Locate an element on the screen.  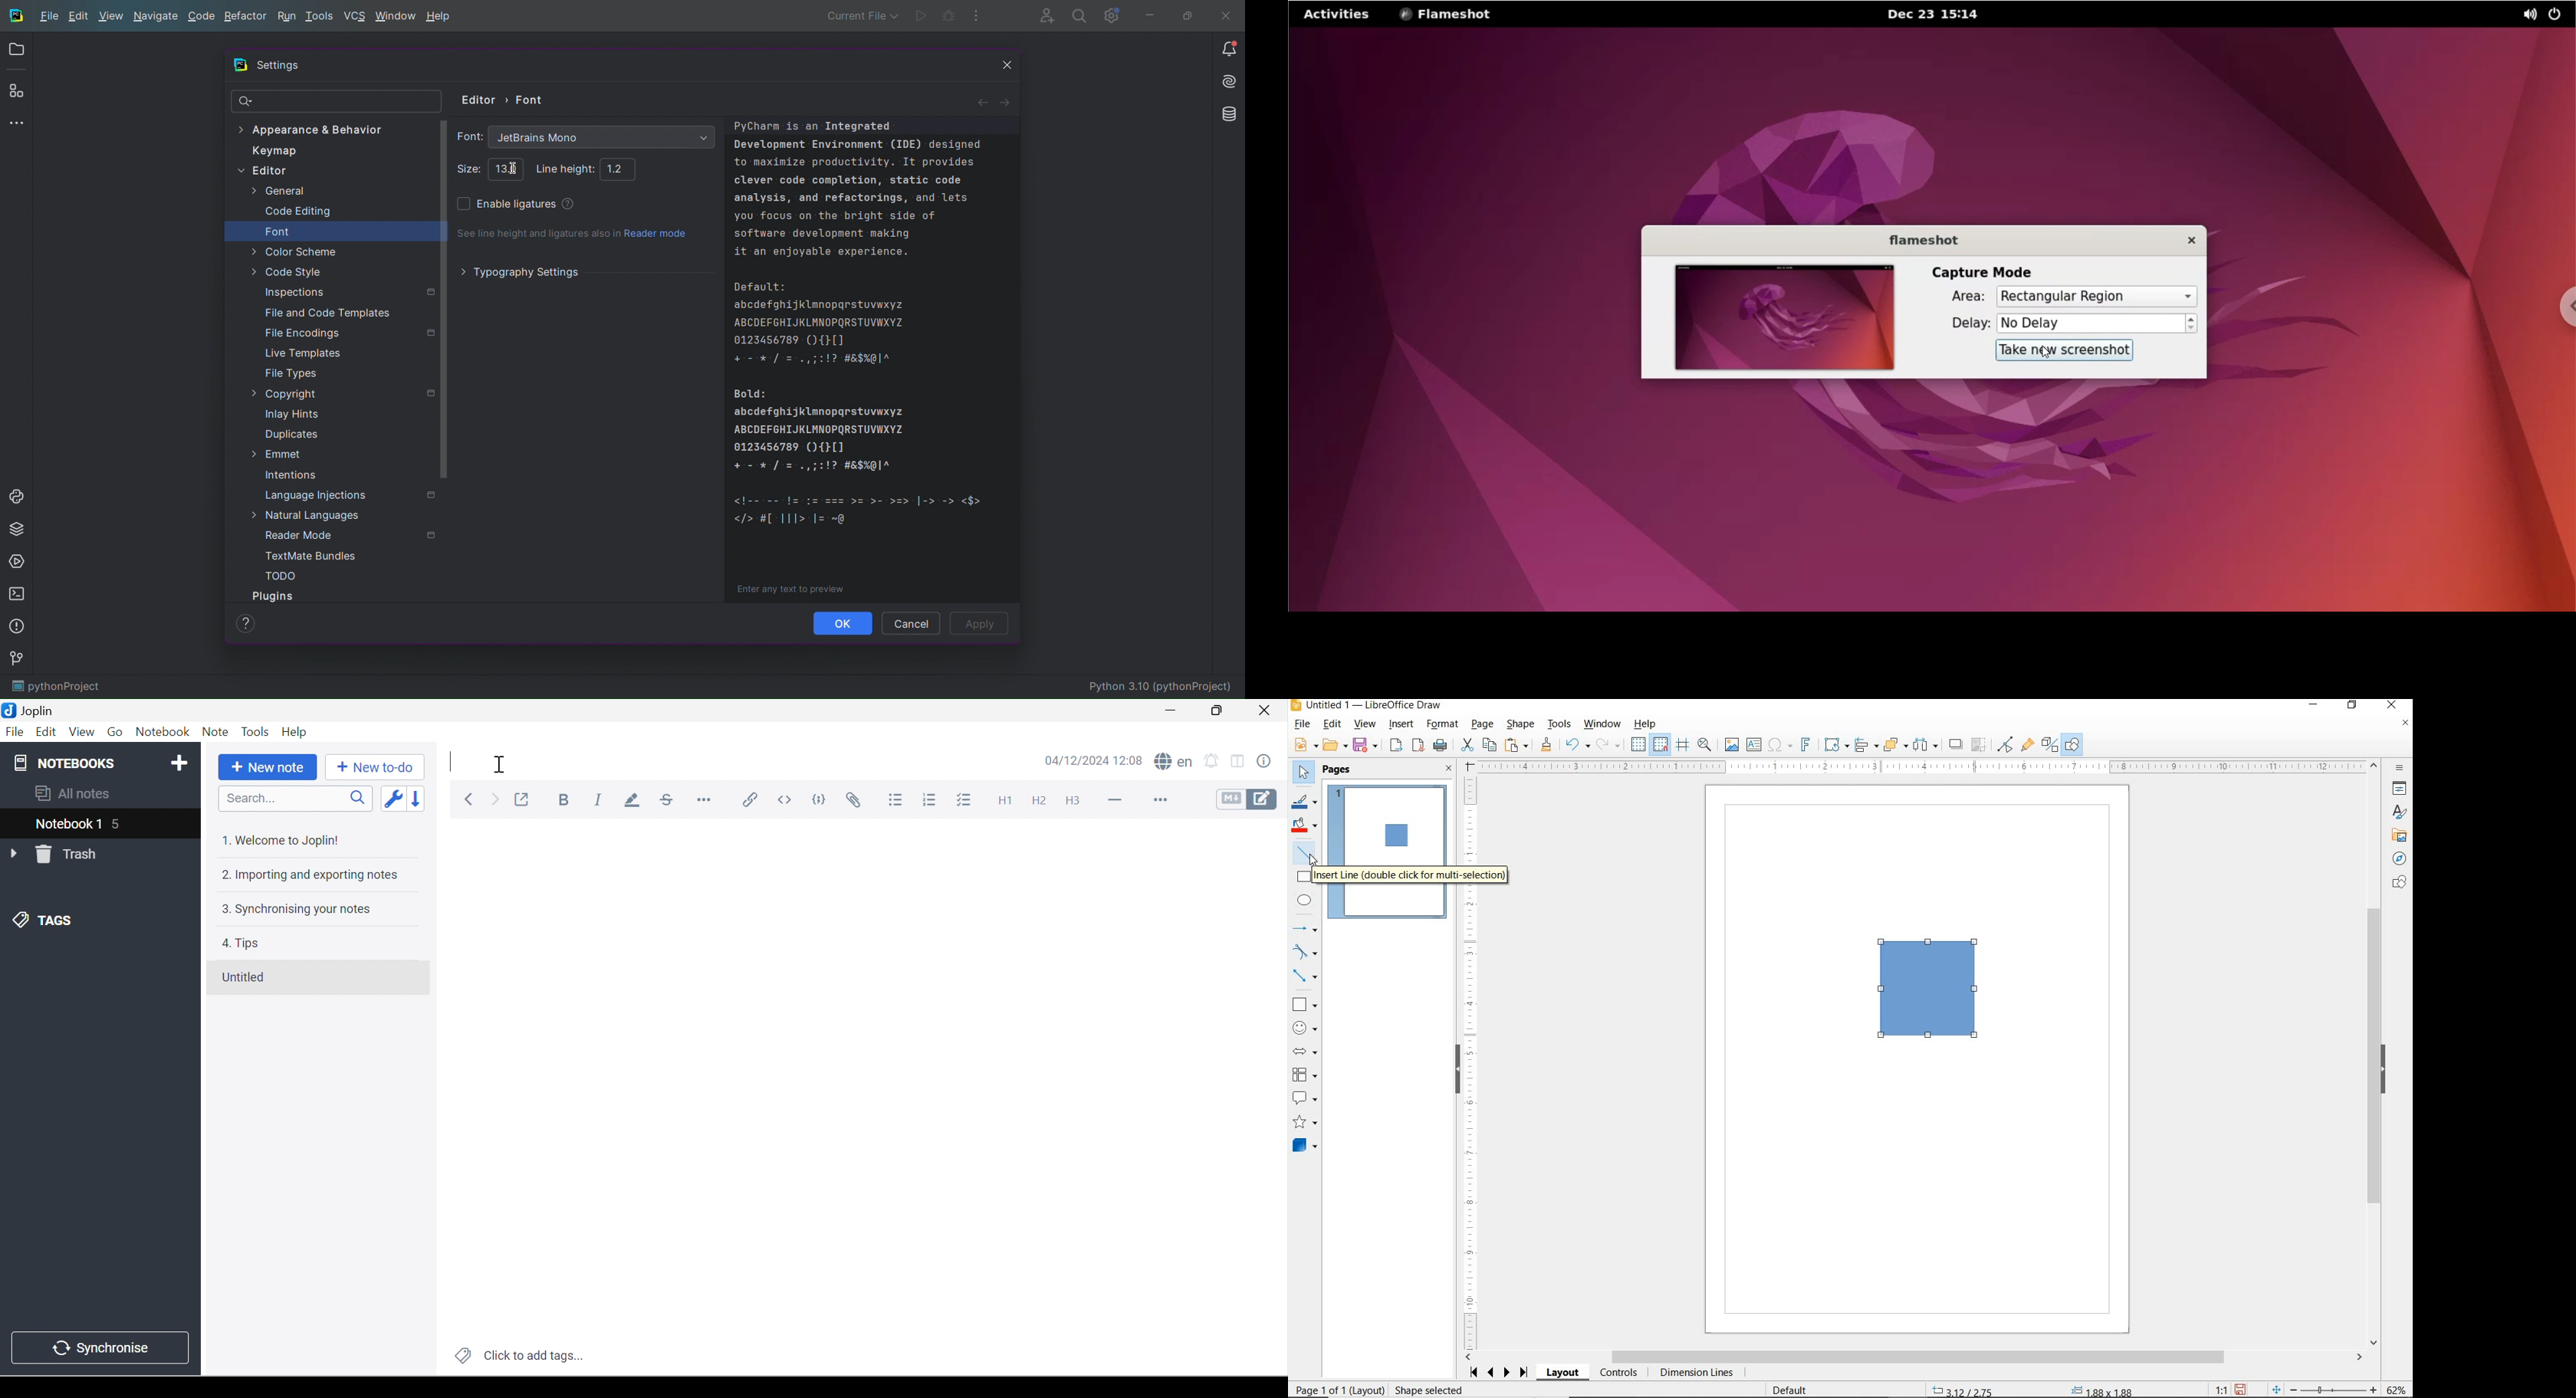
PAGE 1 OF 1 is located at coordinates (1322, 1391).